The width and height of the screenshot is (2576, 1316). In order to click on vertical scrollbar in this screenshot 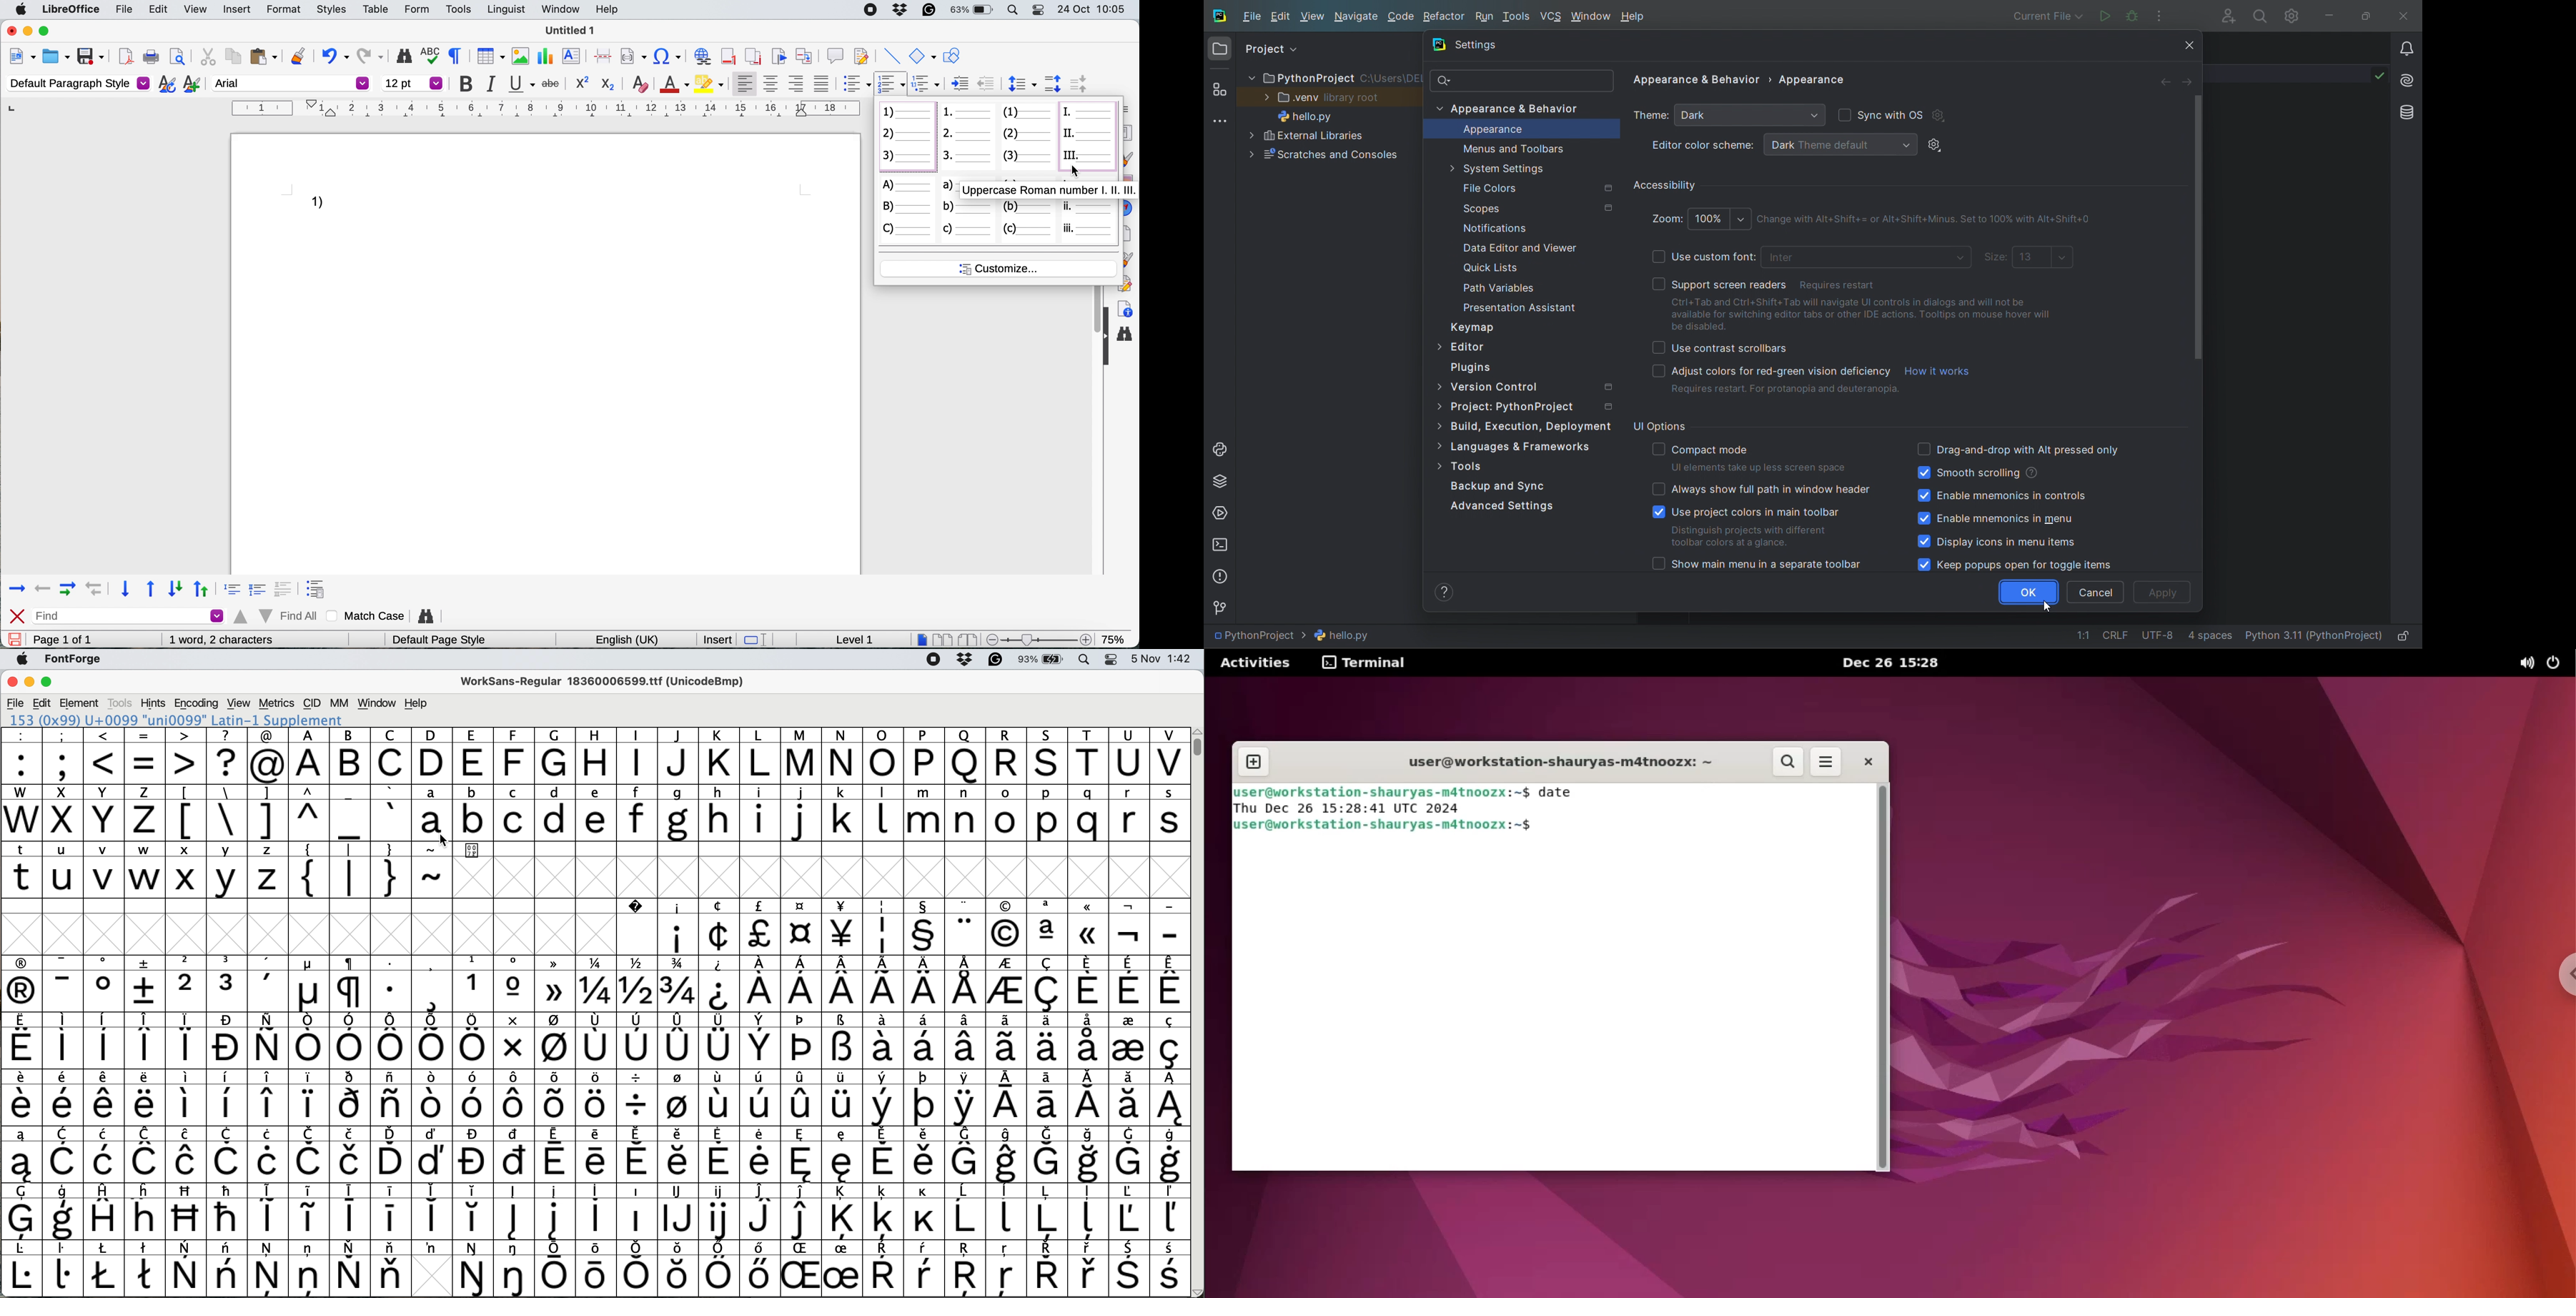, I will do `click(2199, 227)`.